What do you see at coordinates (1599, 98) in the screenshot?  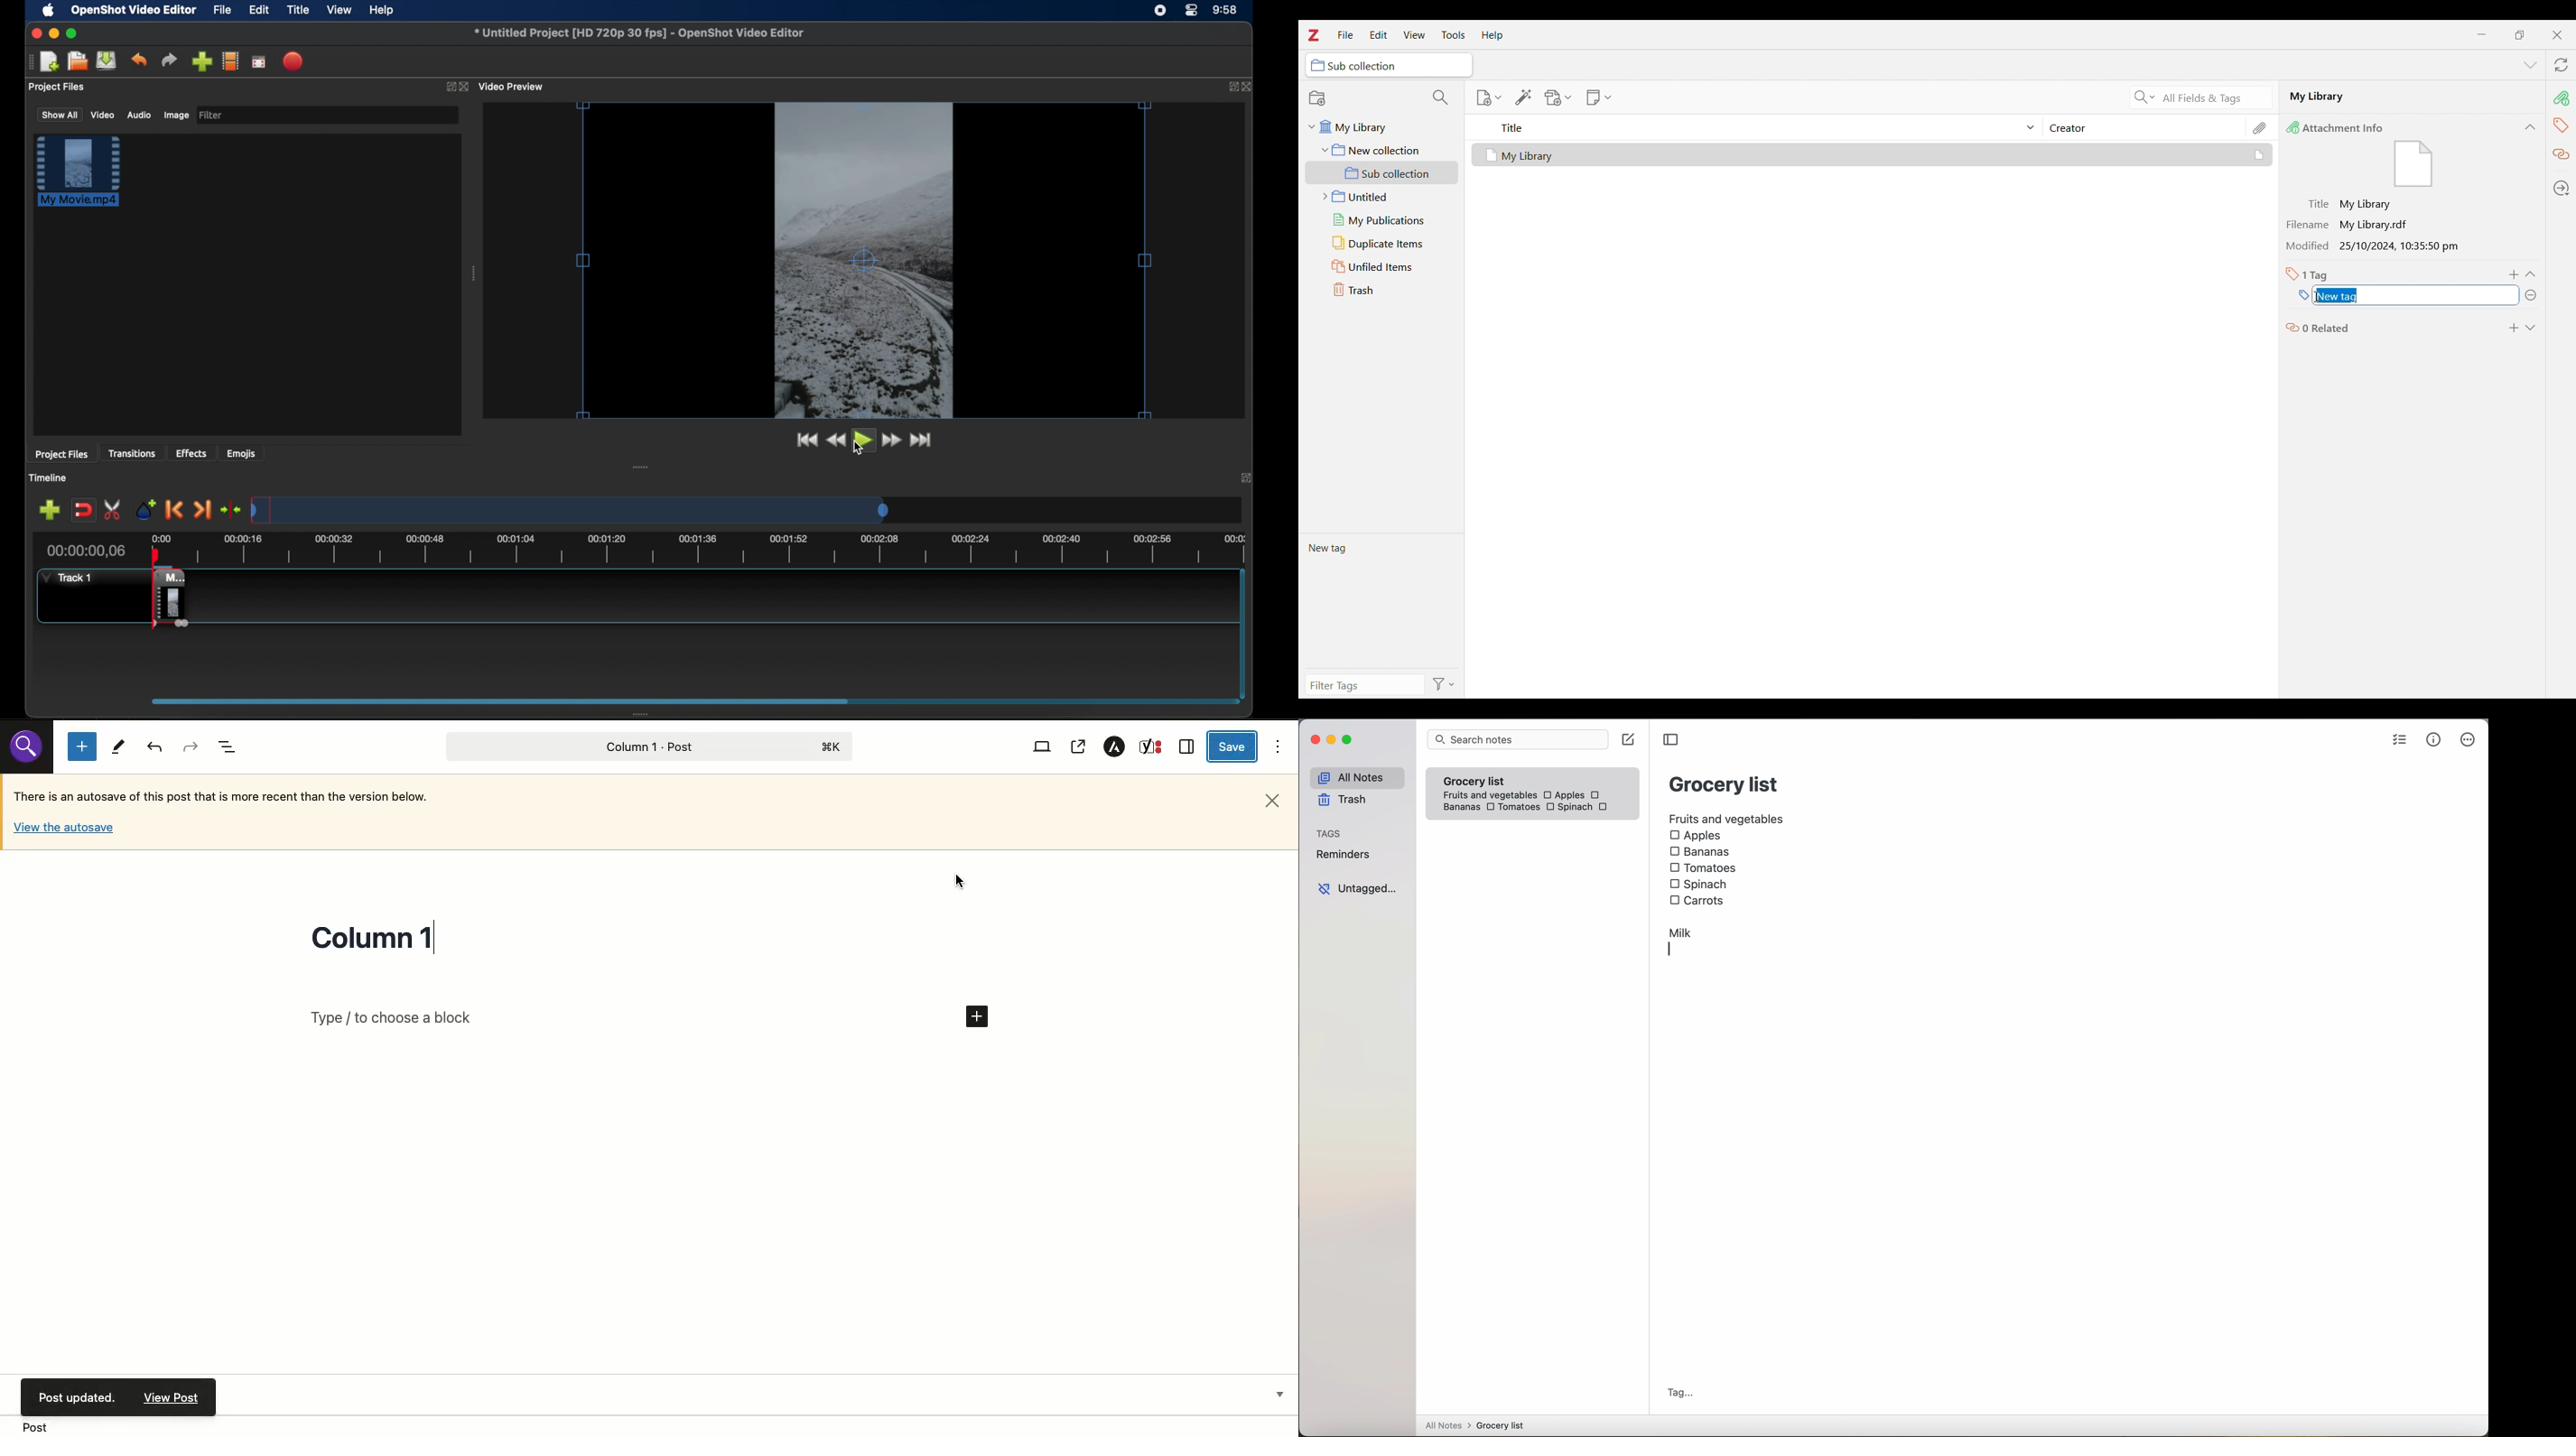 I see `New note options` at bounding box center [1599, 98].